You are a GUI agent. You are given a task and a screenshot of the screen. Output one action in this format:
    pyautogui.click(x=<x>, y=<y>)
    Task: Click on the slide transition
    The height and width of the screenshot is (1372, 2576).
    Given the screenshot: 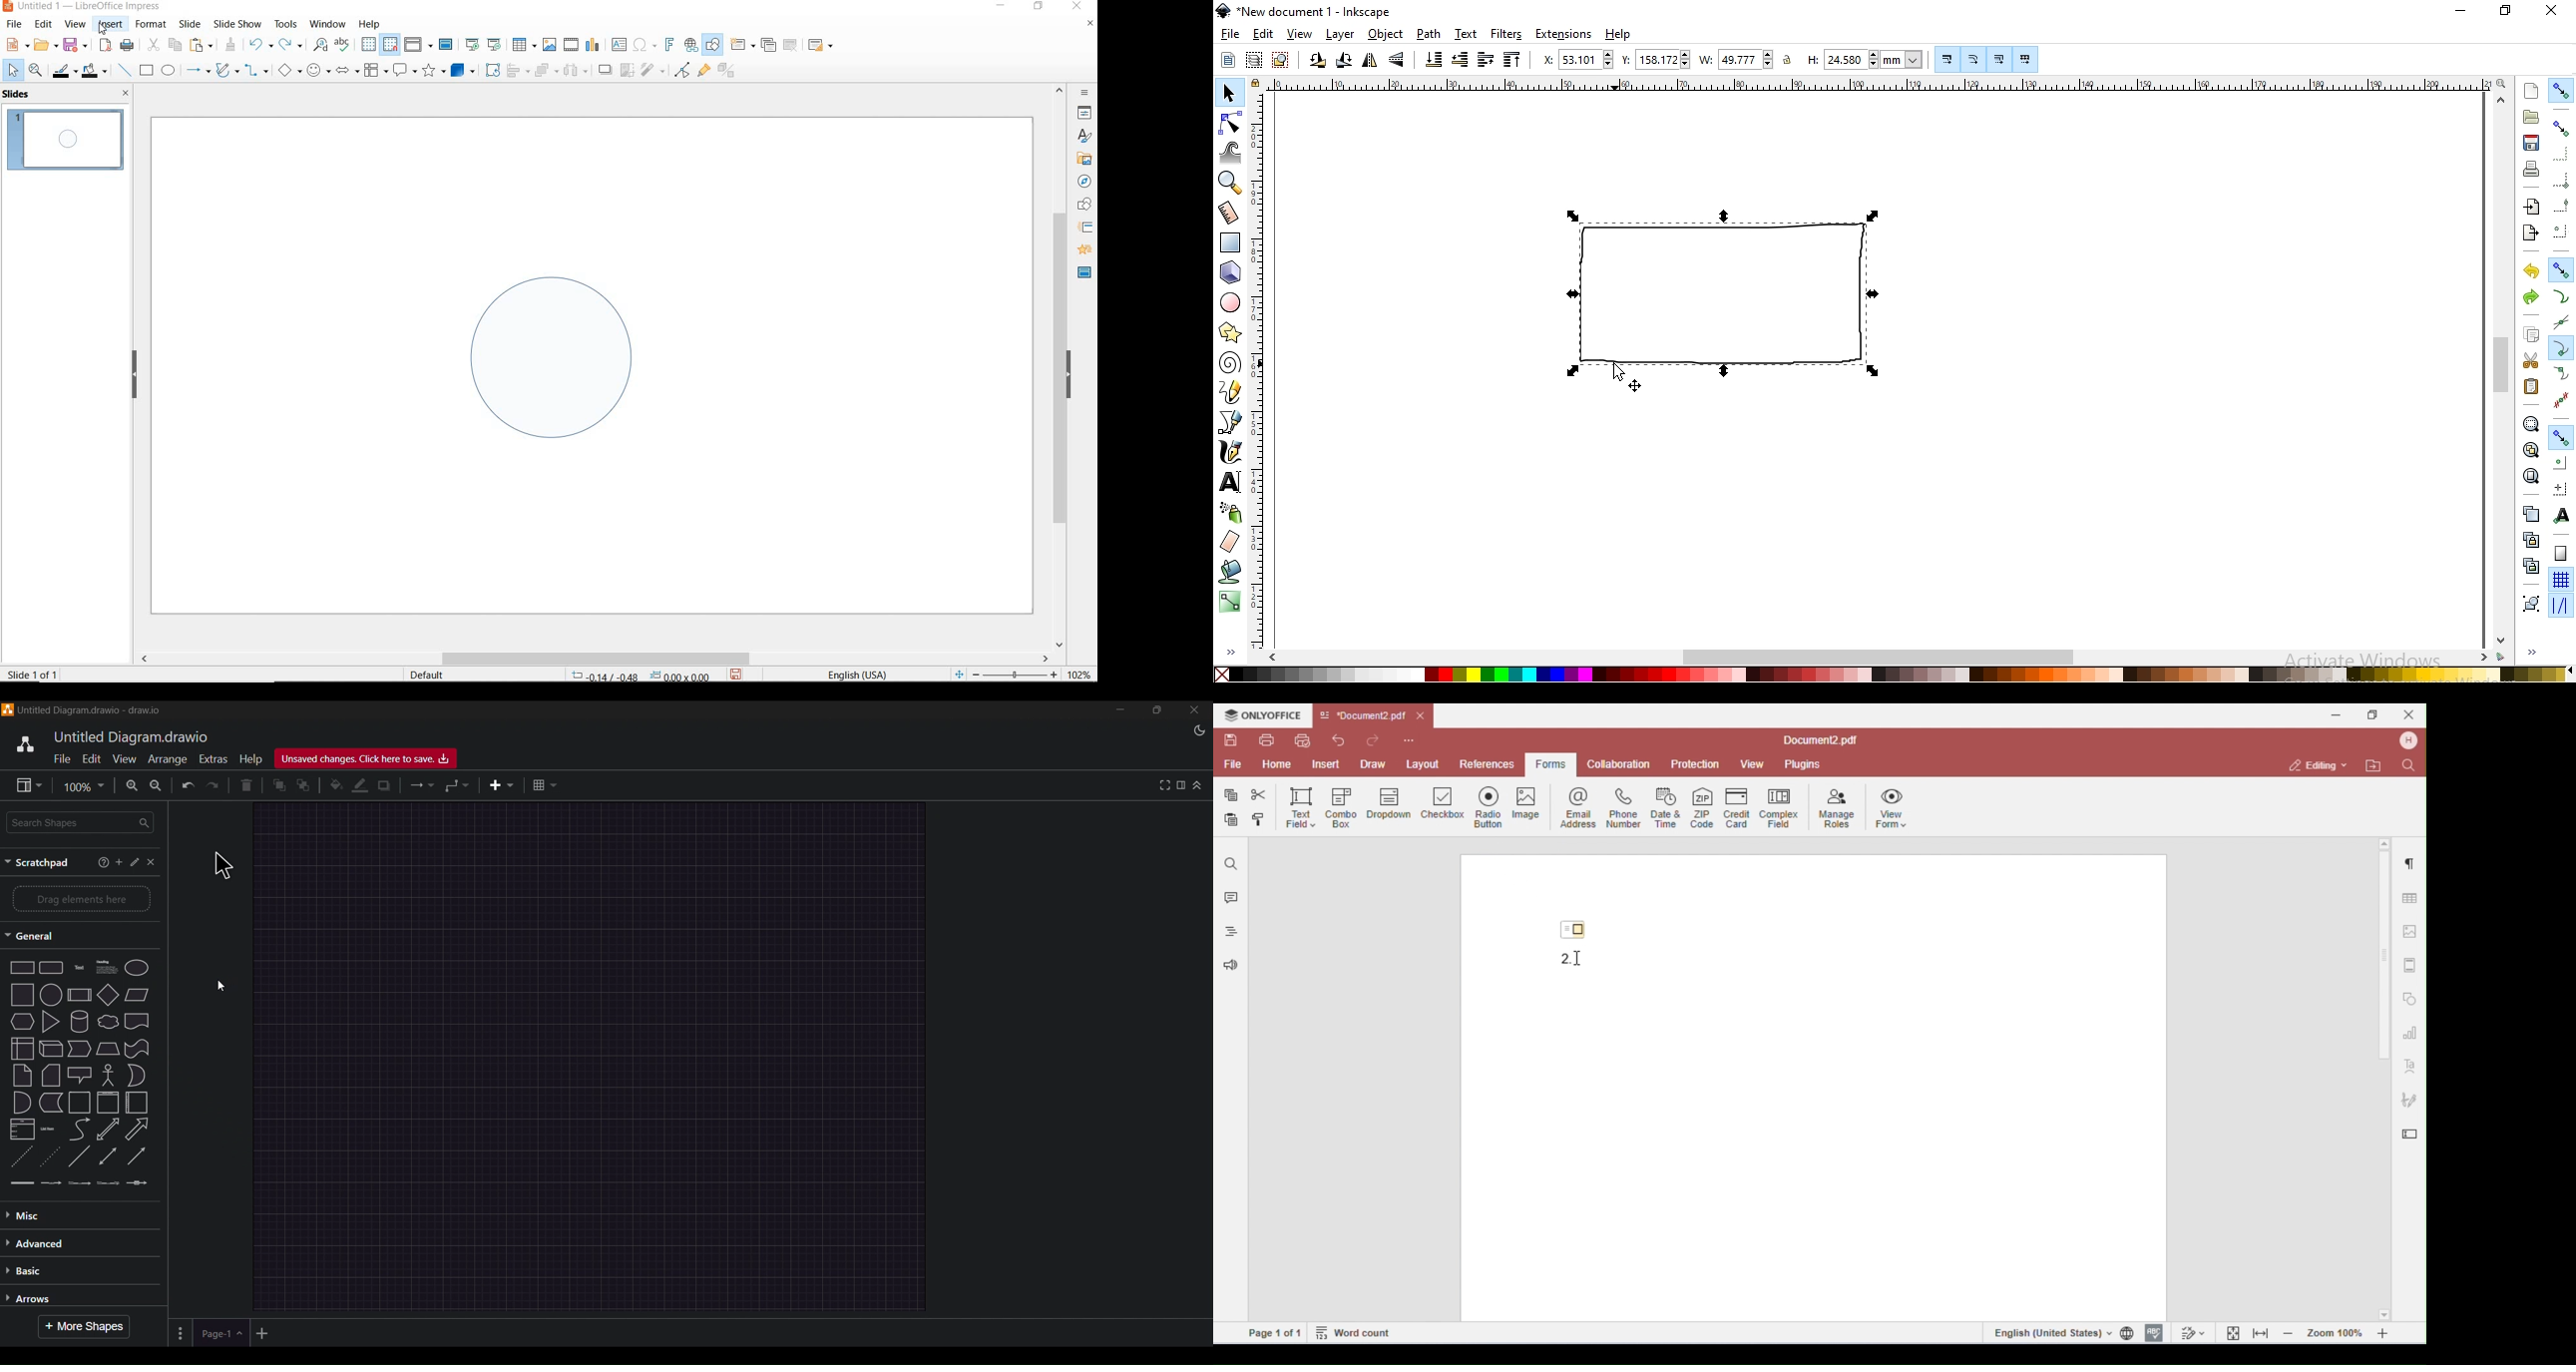 What is the action you would take?
    pyautogui.click(x=1085, y=228)
    